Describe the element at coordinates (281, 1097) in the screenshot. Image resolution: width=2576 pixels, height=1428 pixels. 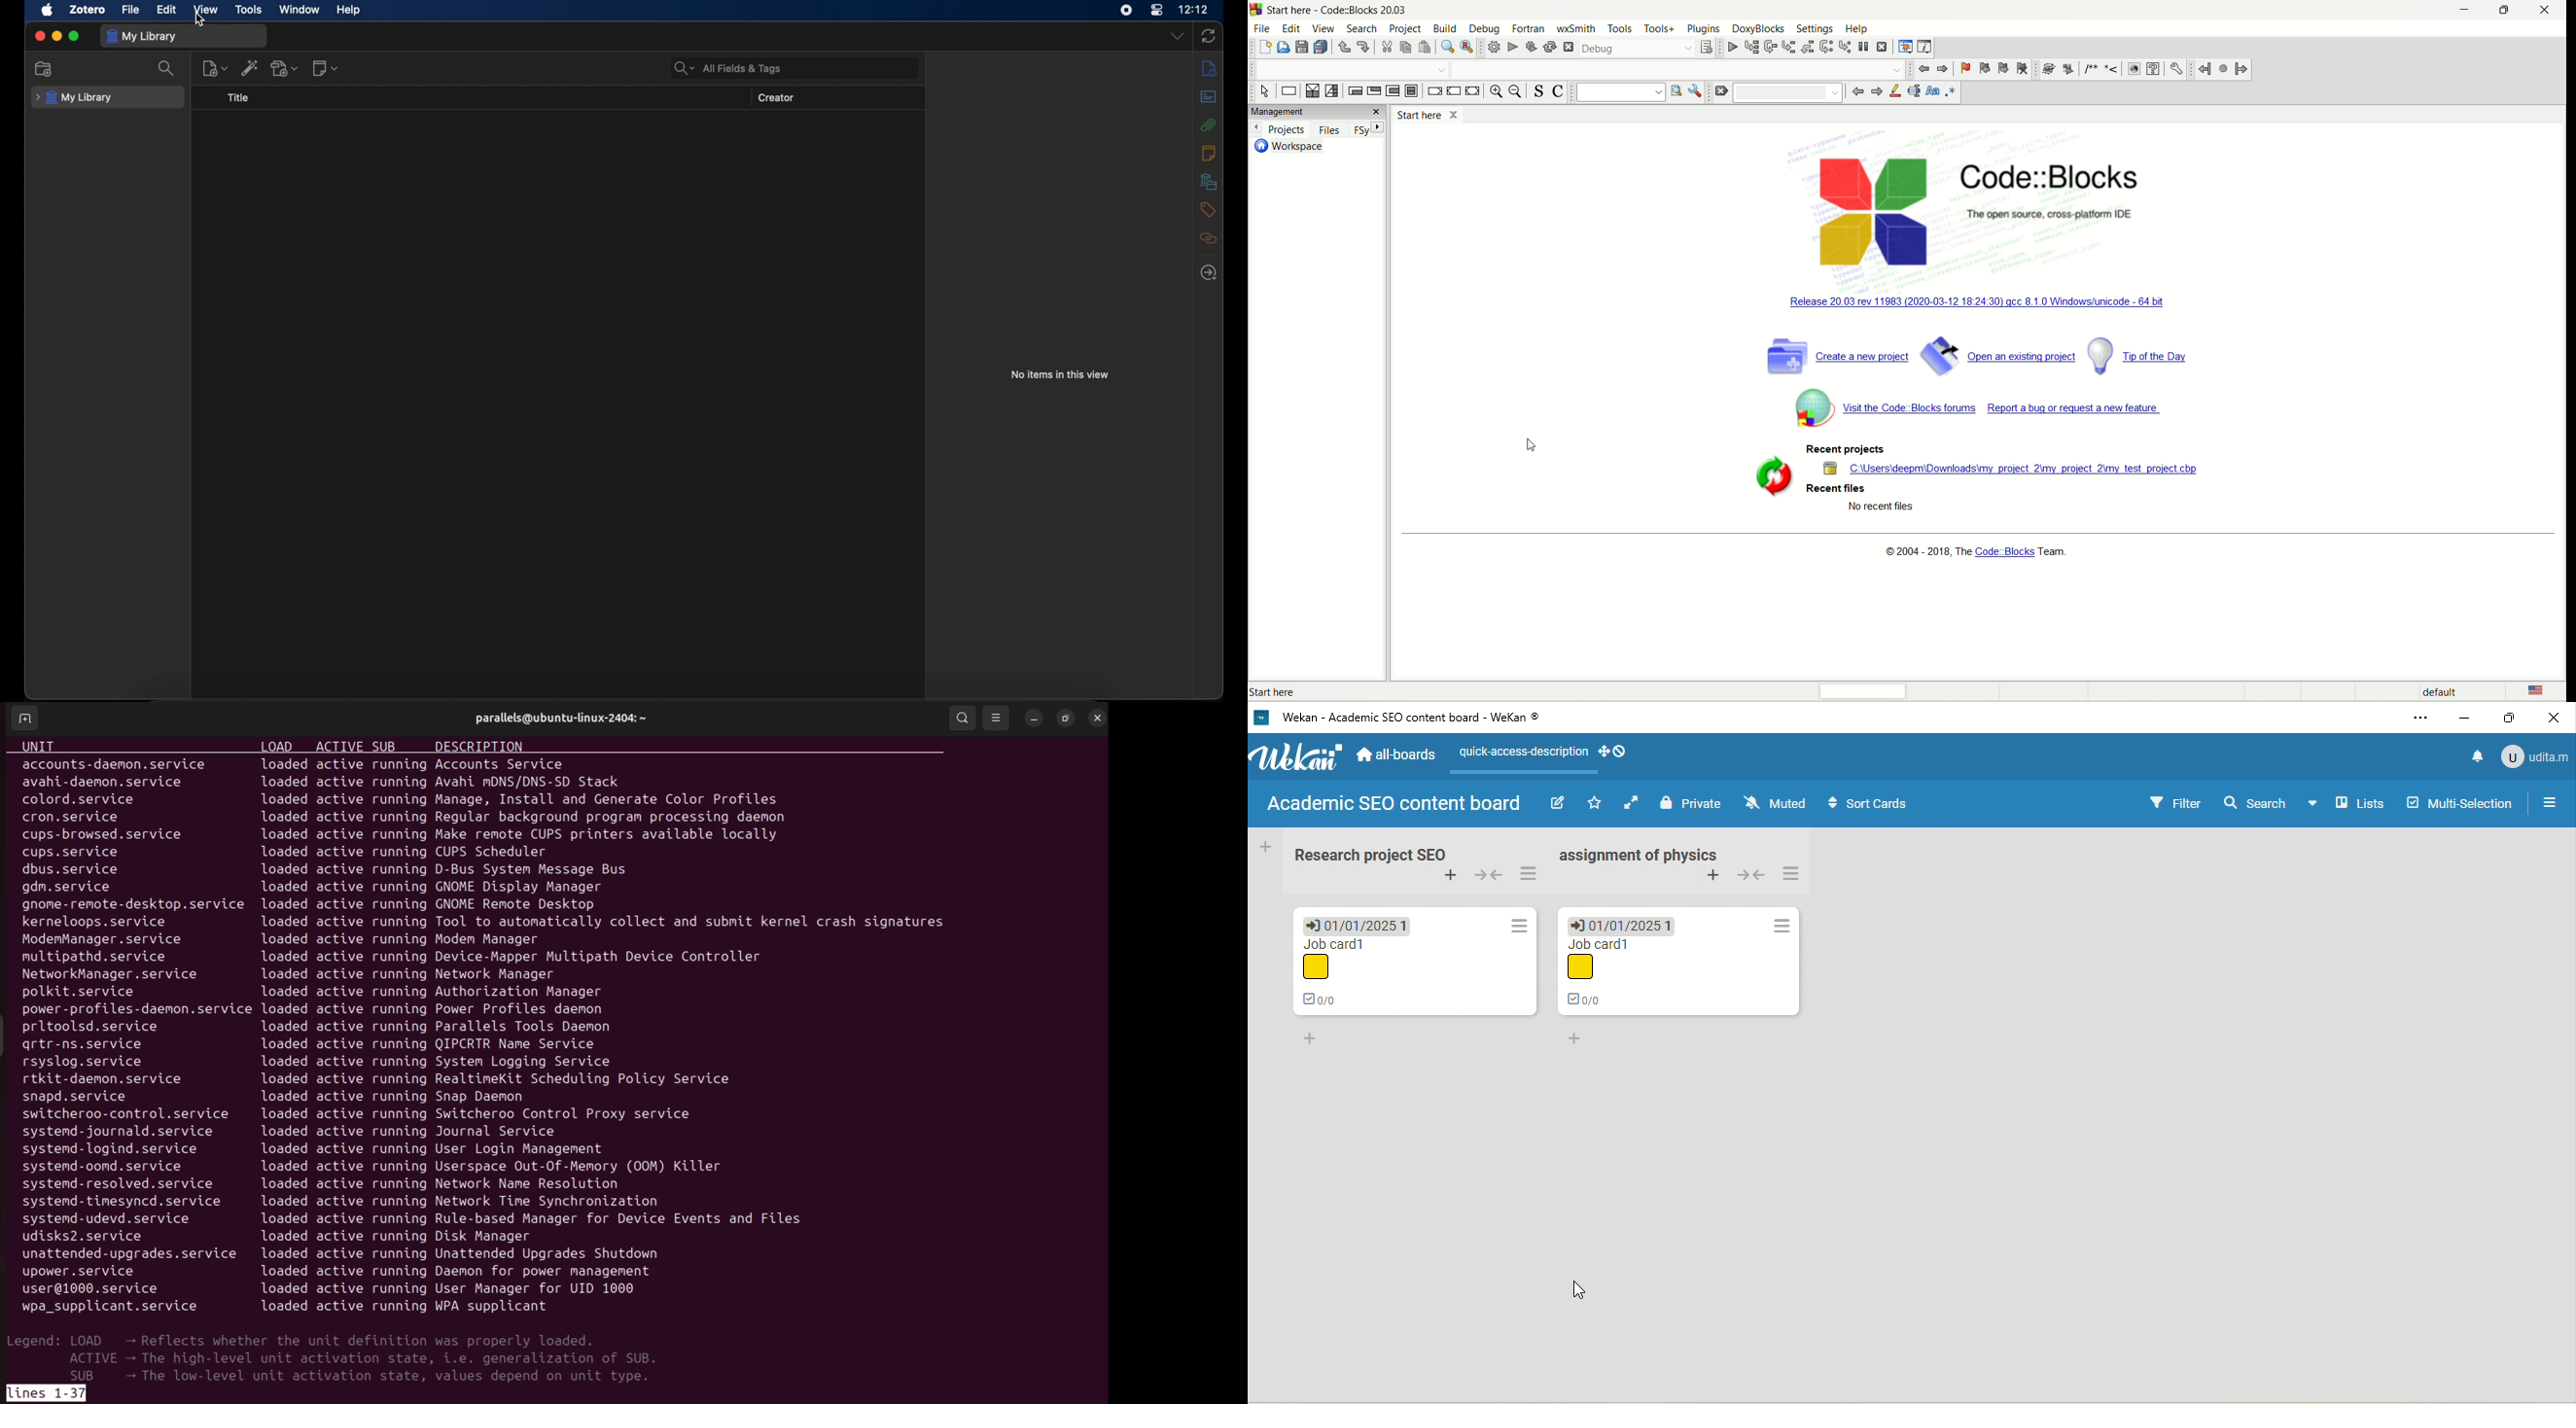
I see `loaded` at that location.